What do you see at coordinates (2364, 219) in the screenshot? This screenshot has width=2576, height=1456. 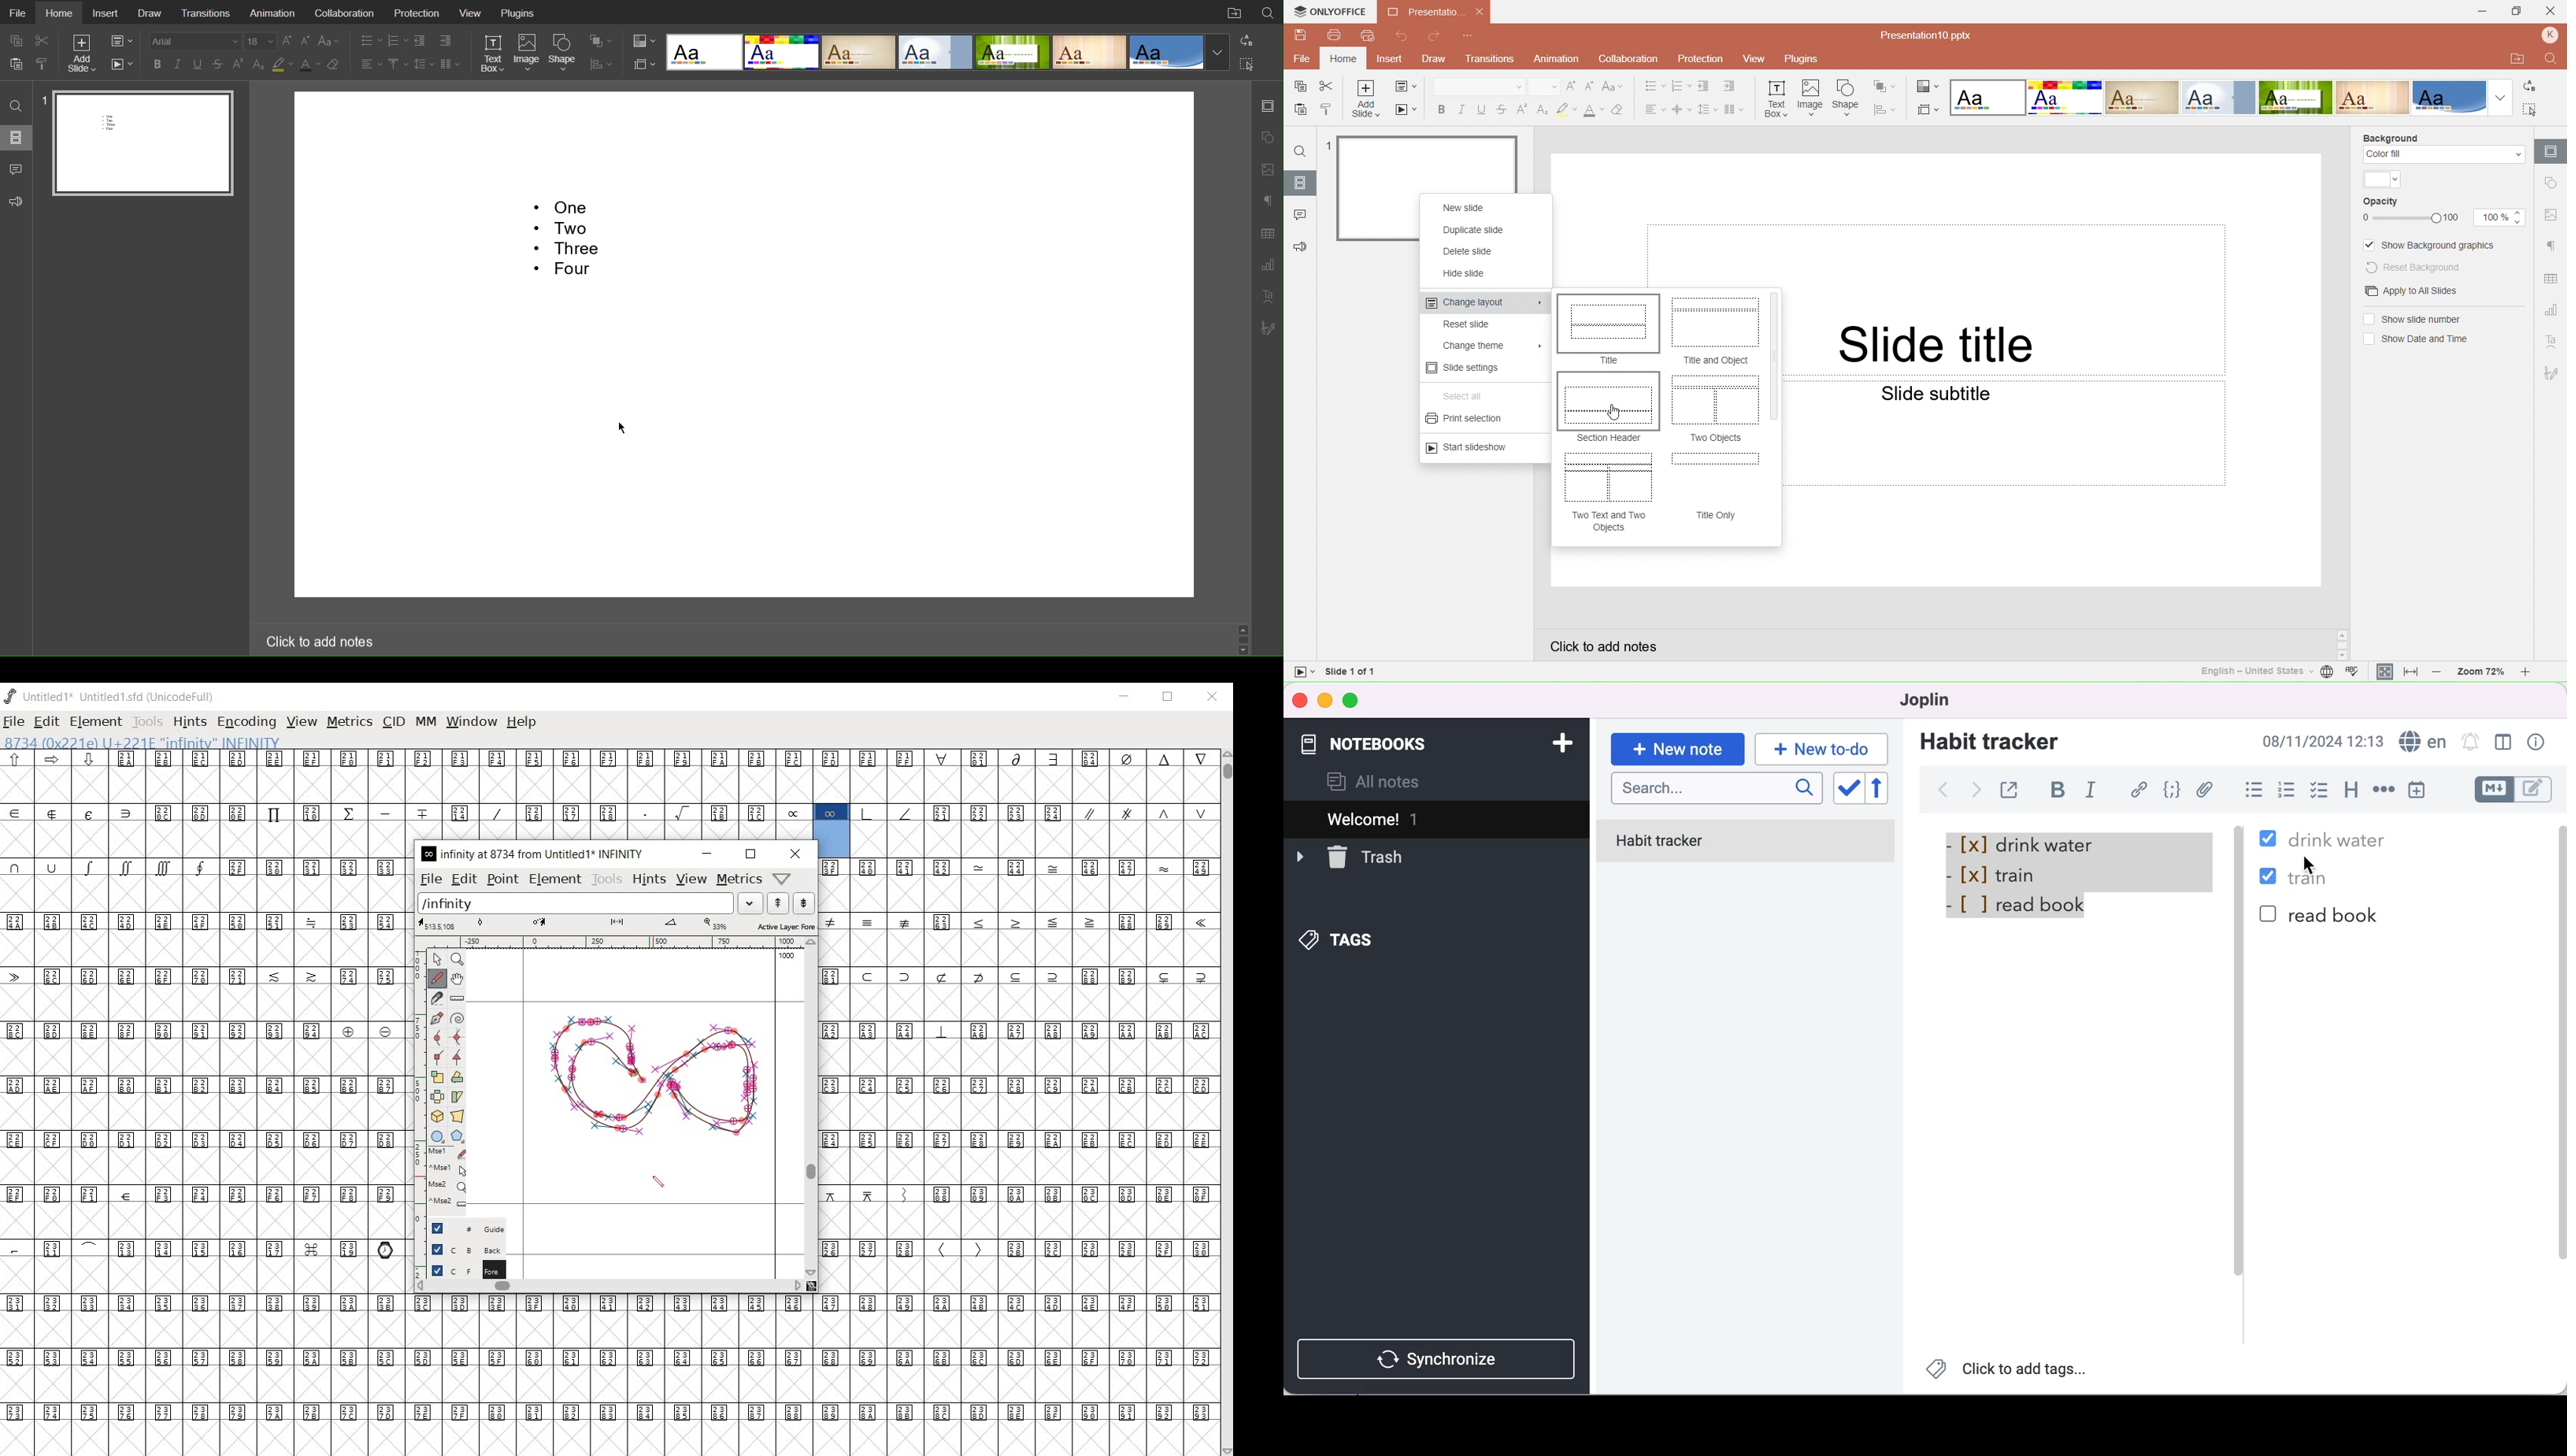 I see `0` at bounding box center [2364, 219].